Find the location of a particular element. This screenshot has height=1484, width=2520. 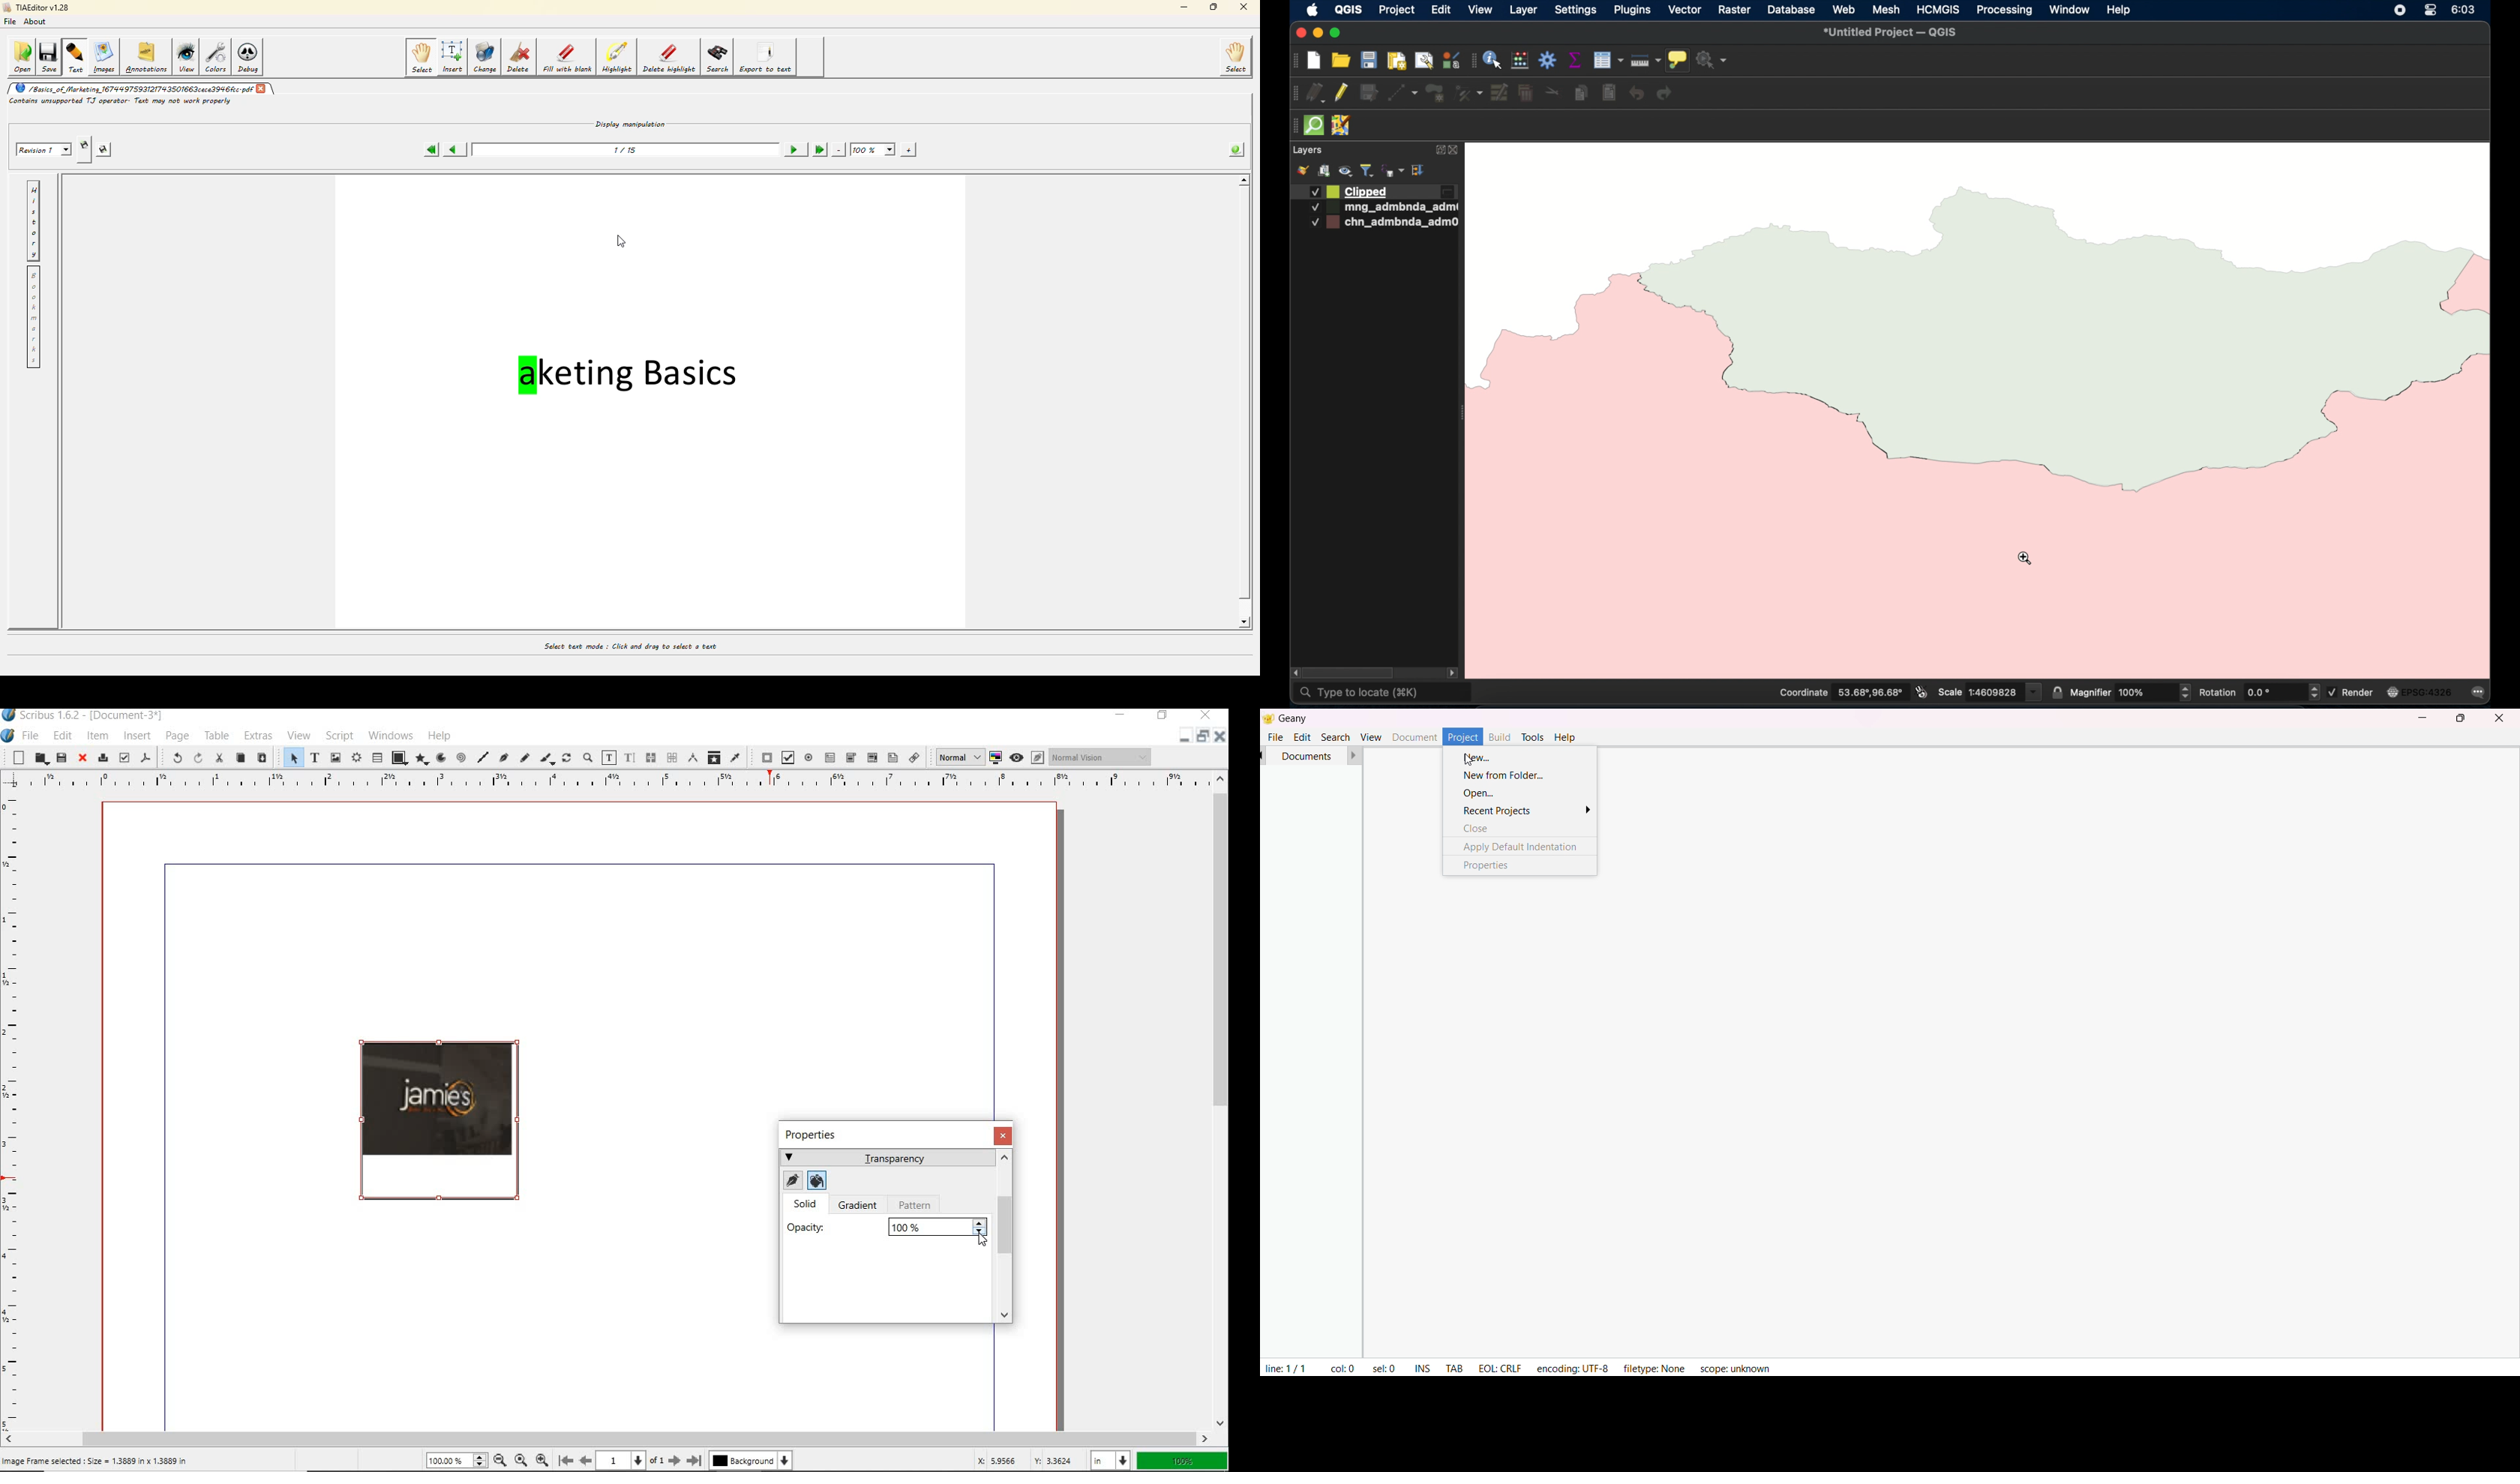

text frame is located at coordinates (314, 757).